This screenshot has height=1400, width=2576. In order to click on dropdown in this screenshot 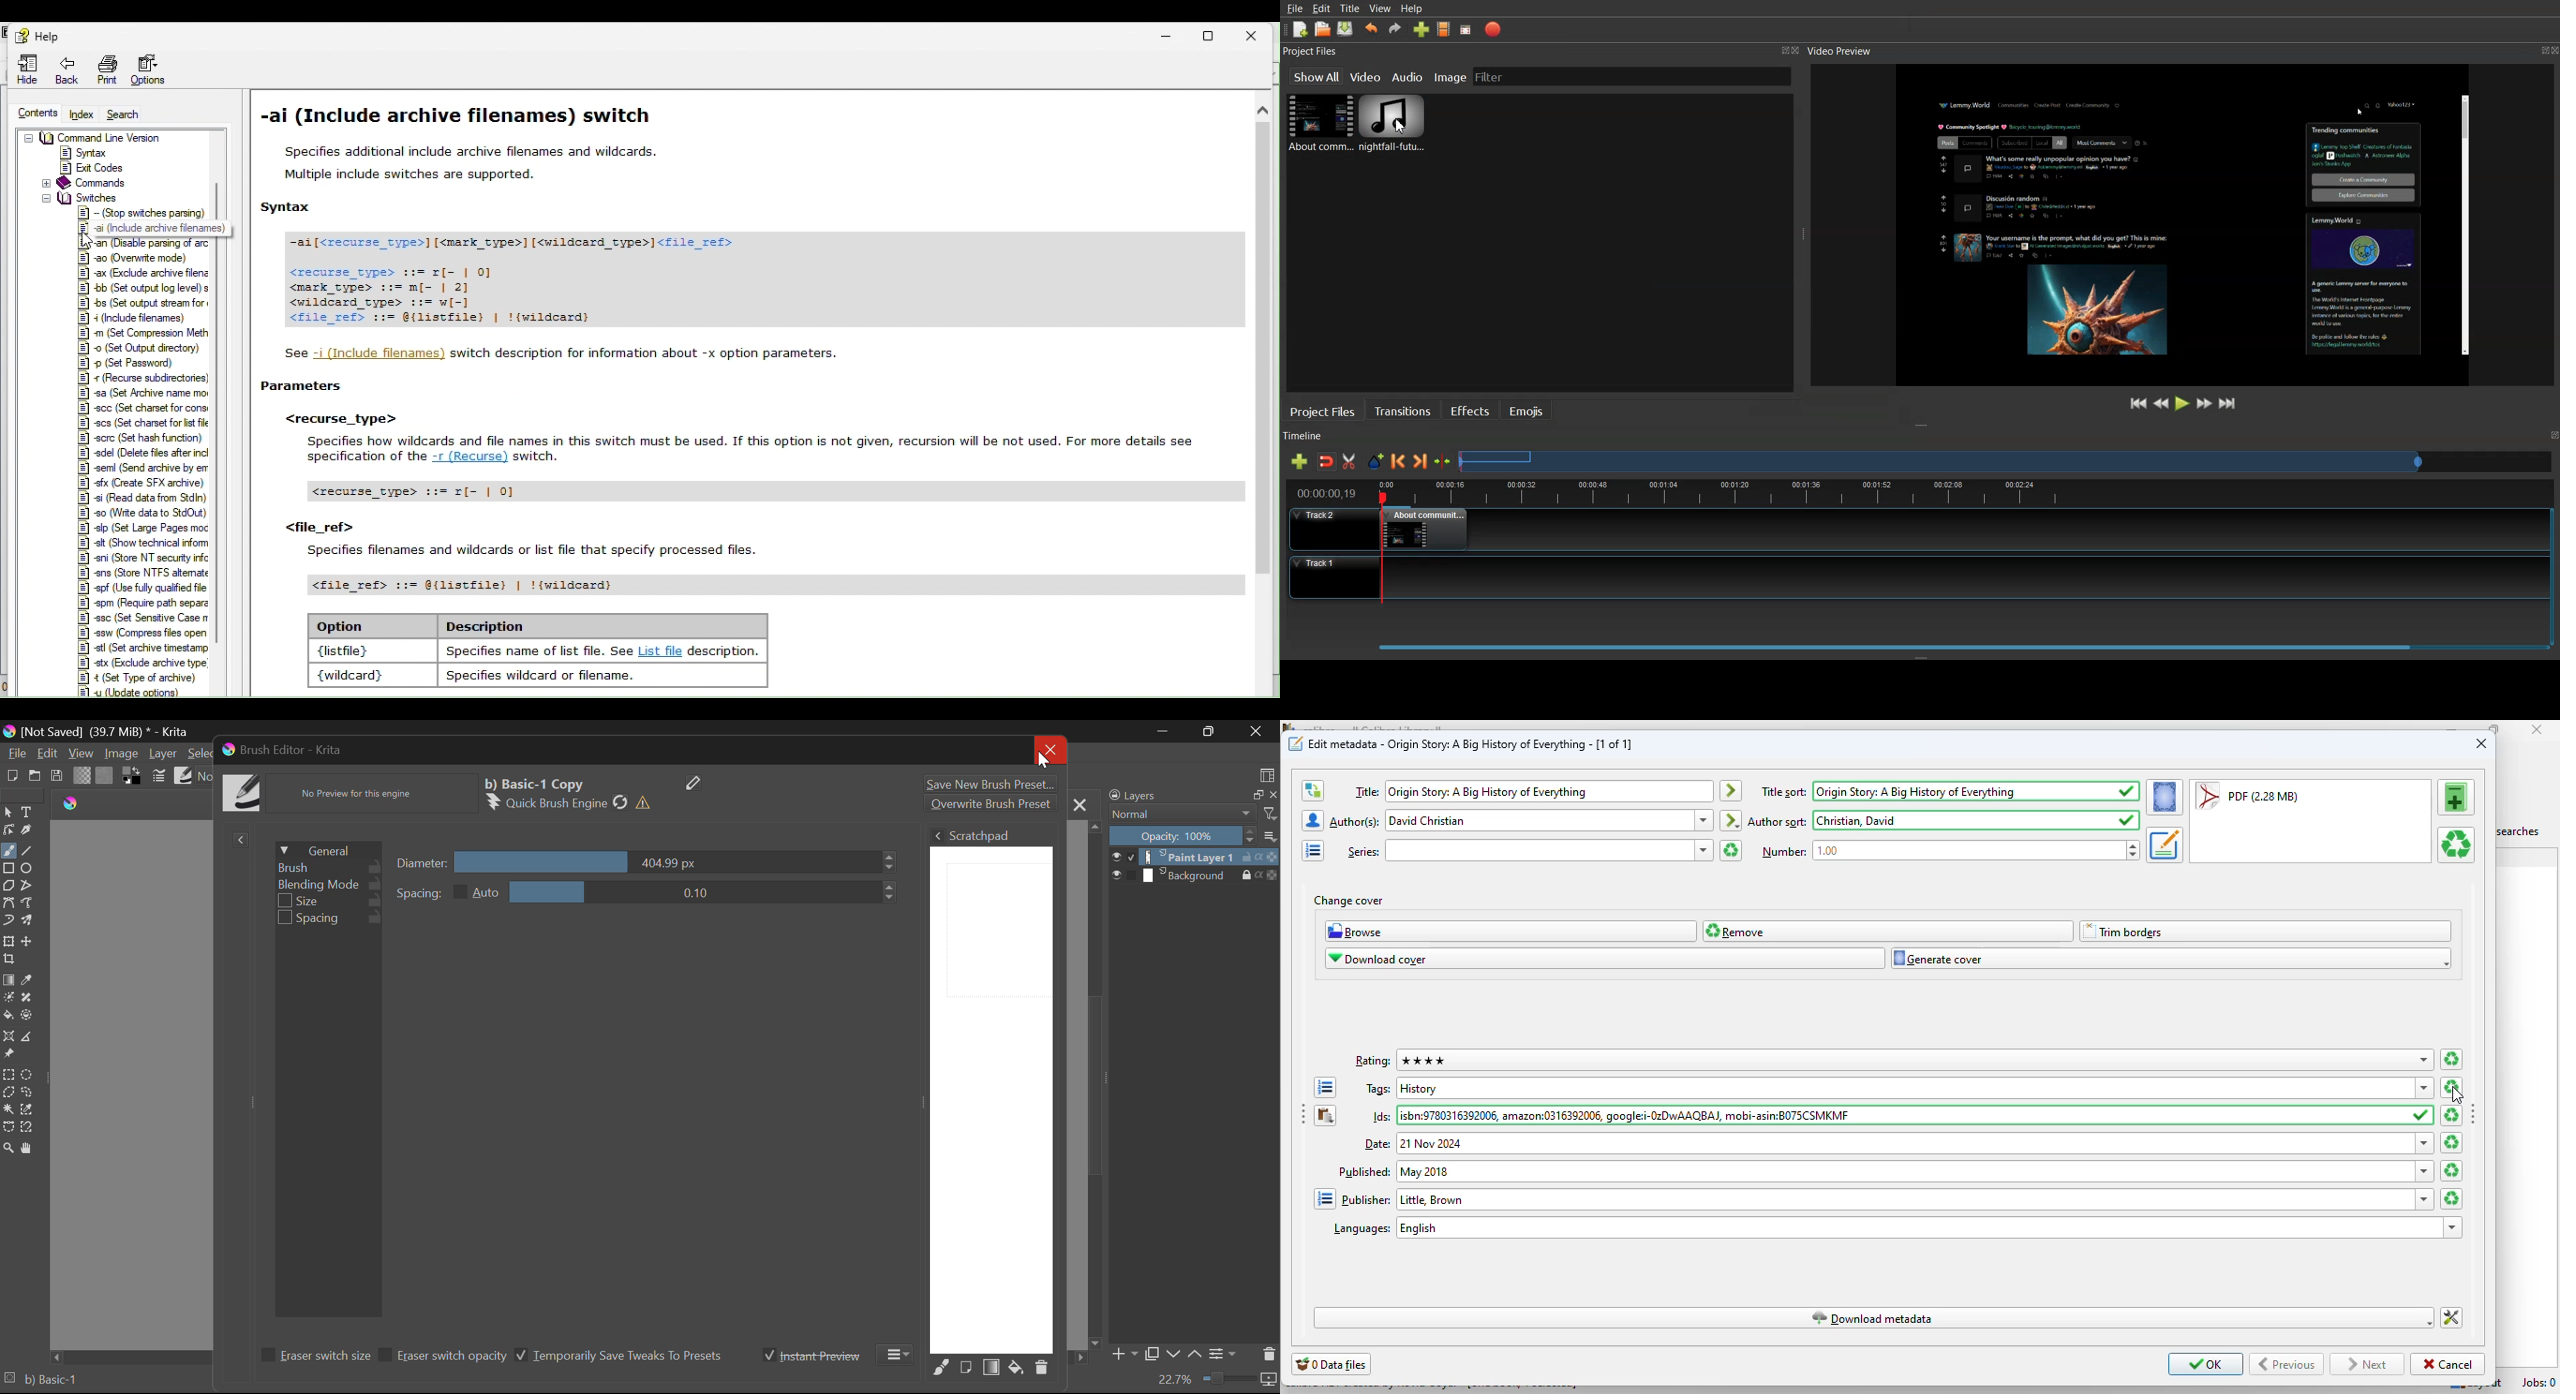, I will do `click(2426, 1200)`.